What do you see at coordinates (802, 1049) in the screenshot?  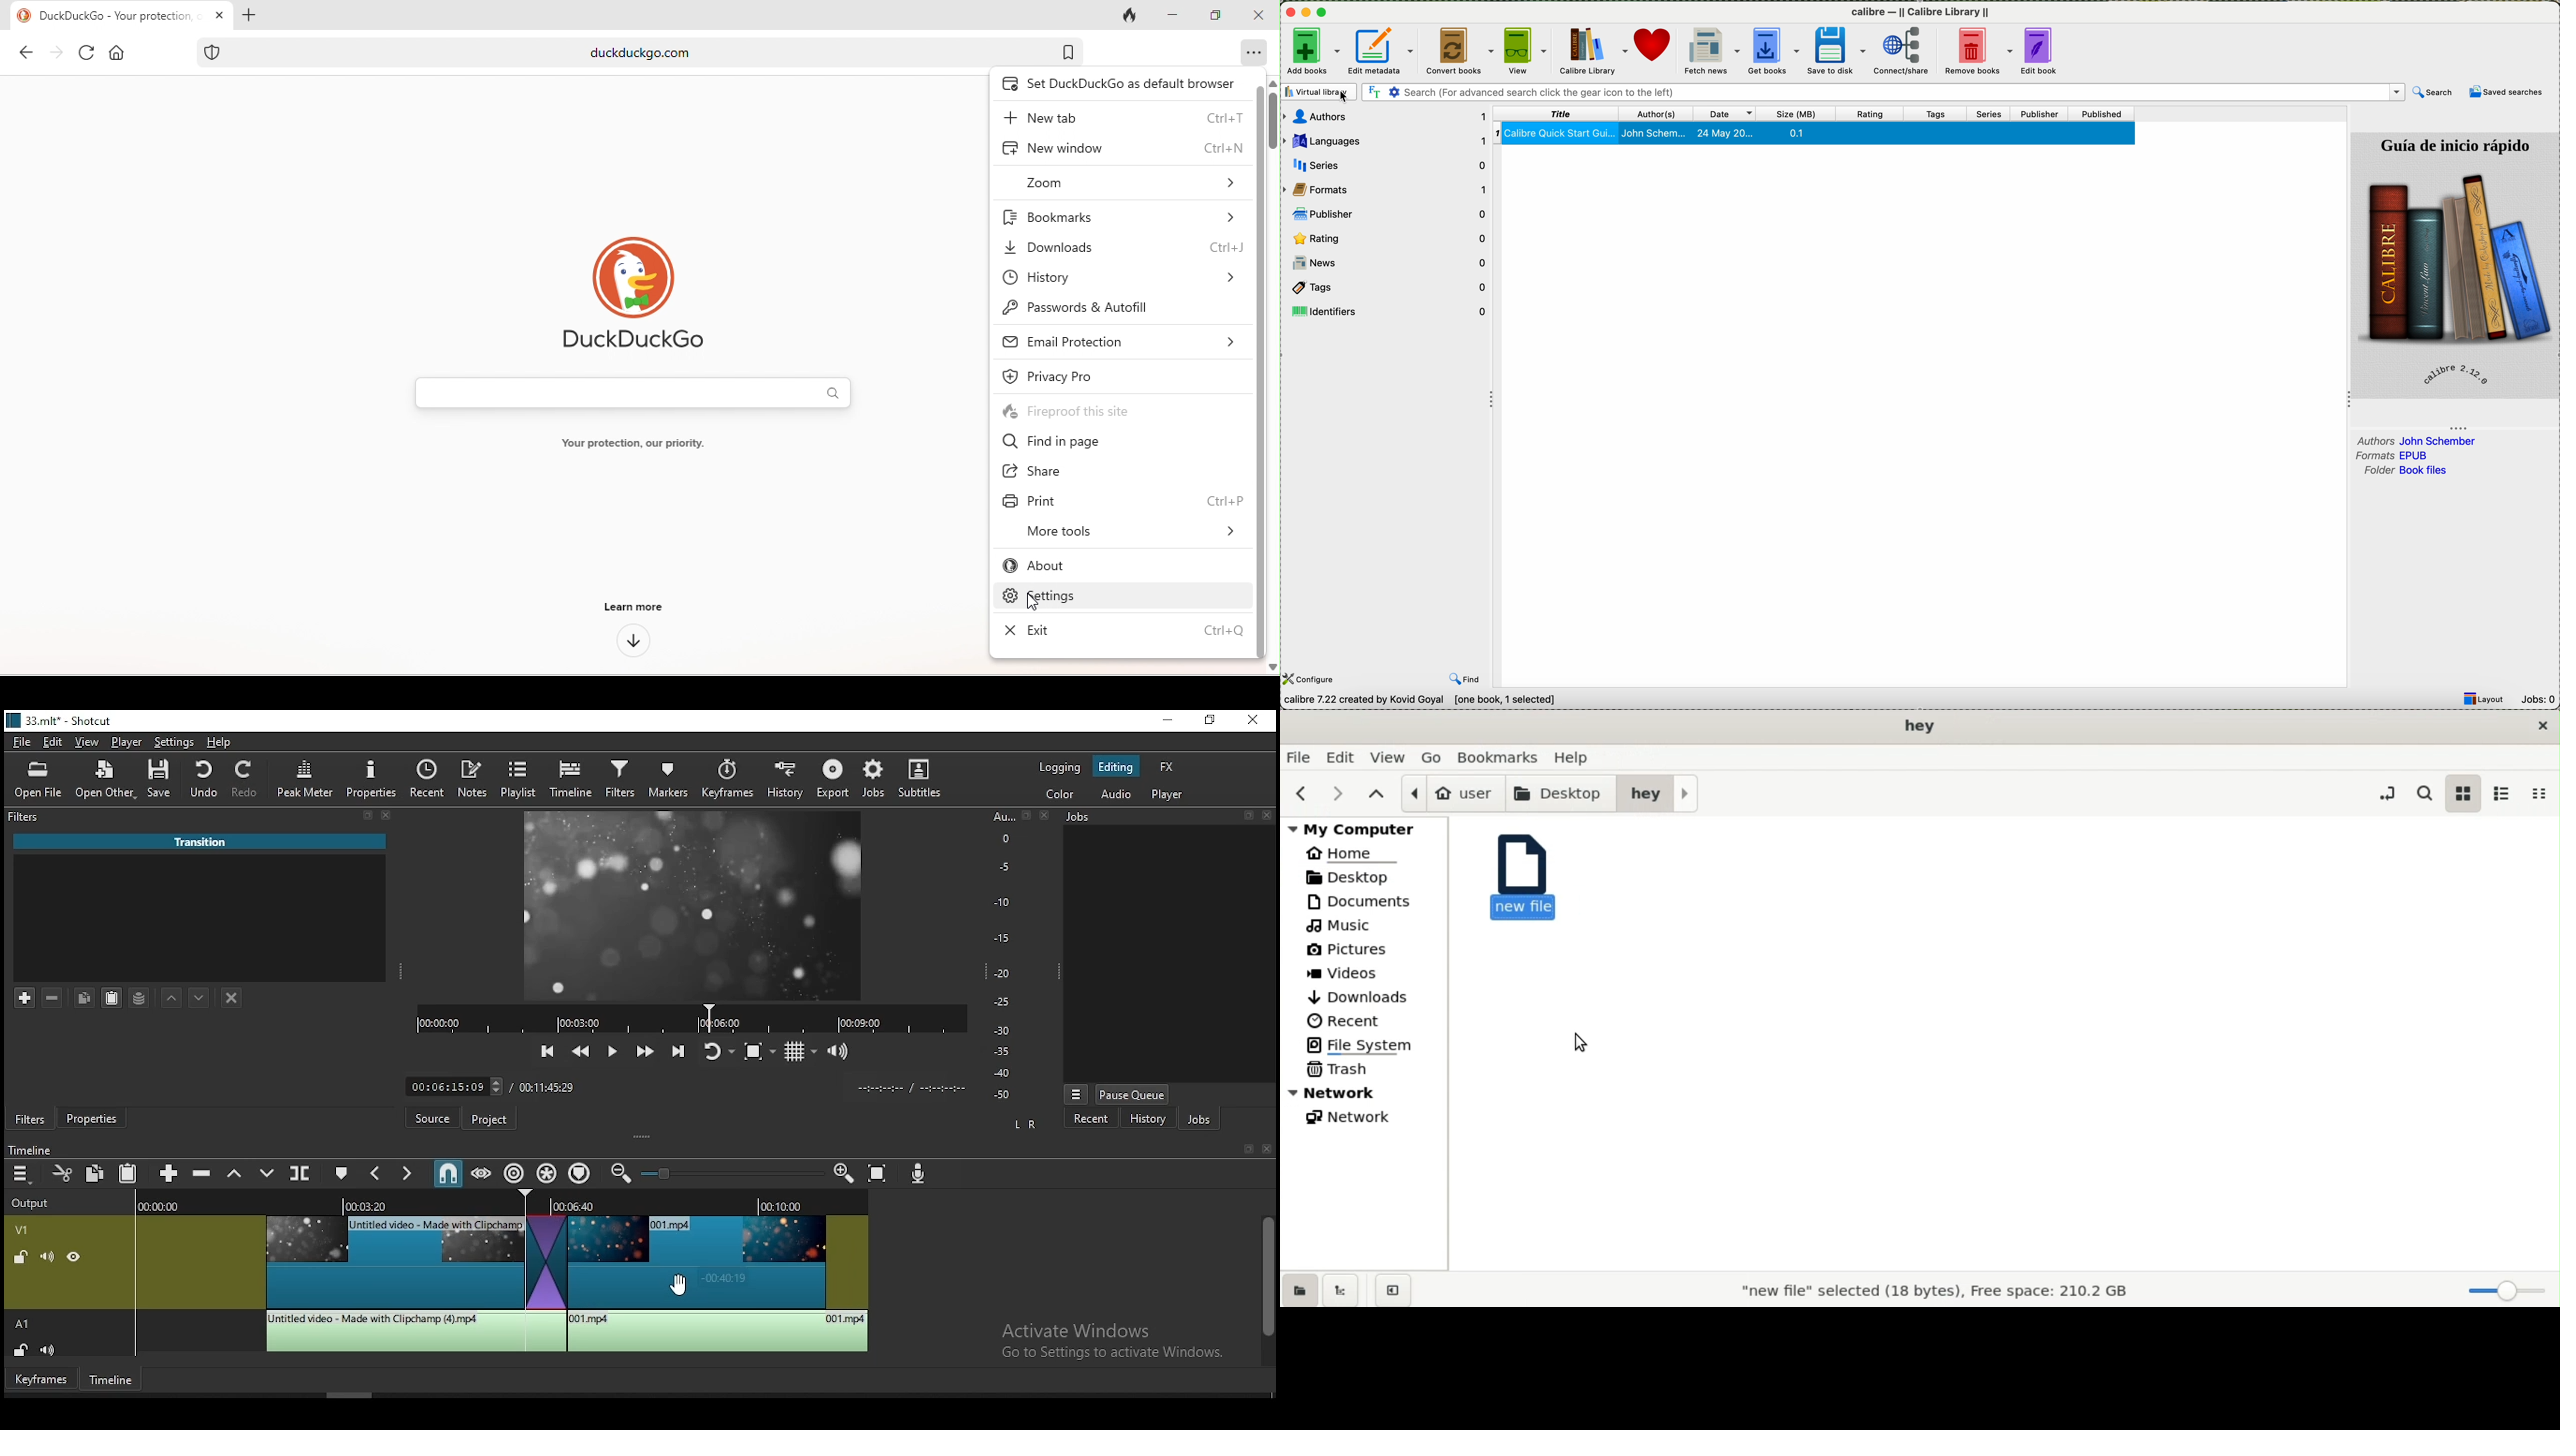 I see `toggle grid display on player` at bounding box center [802, 1049].